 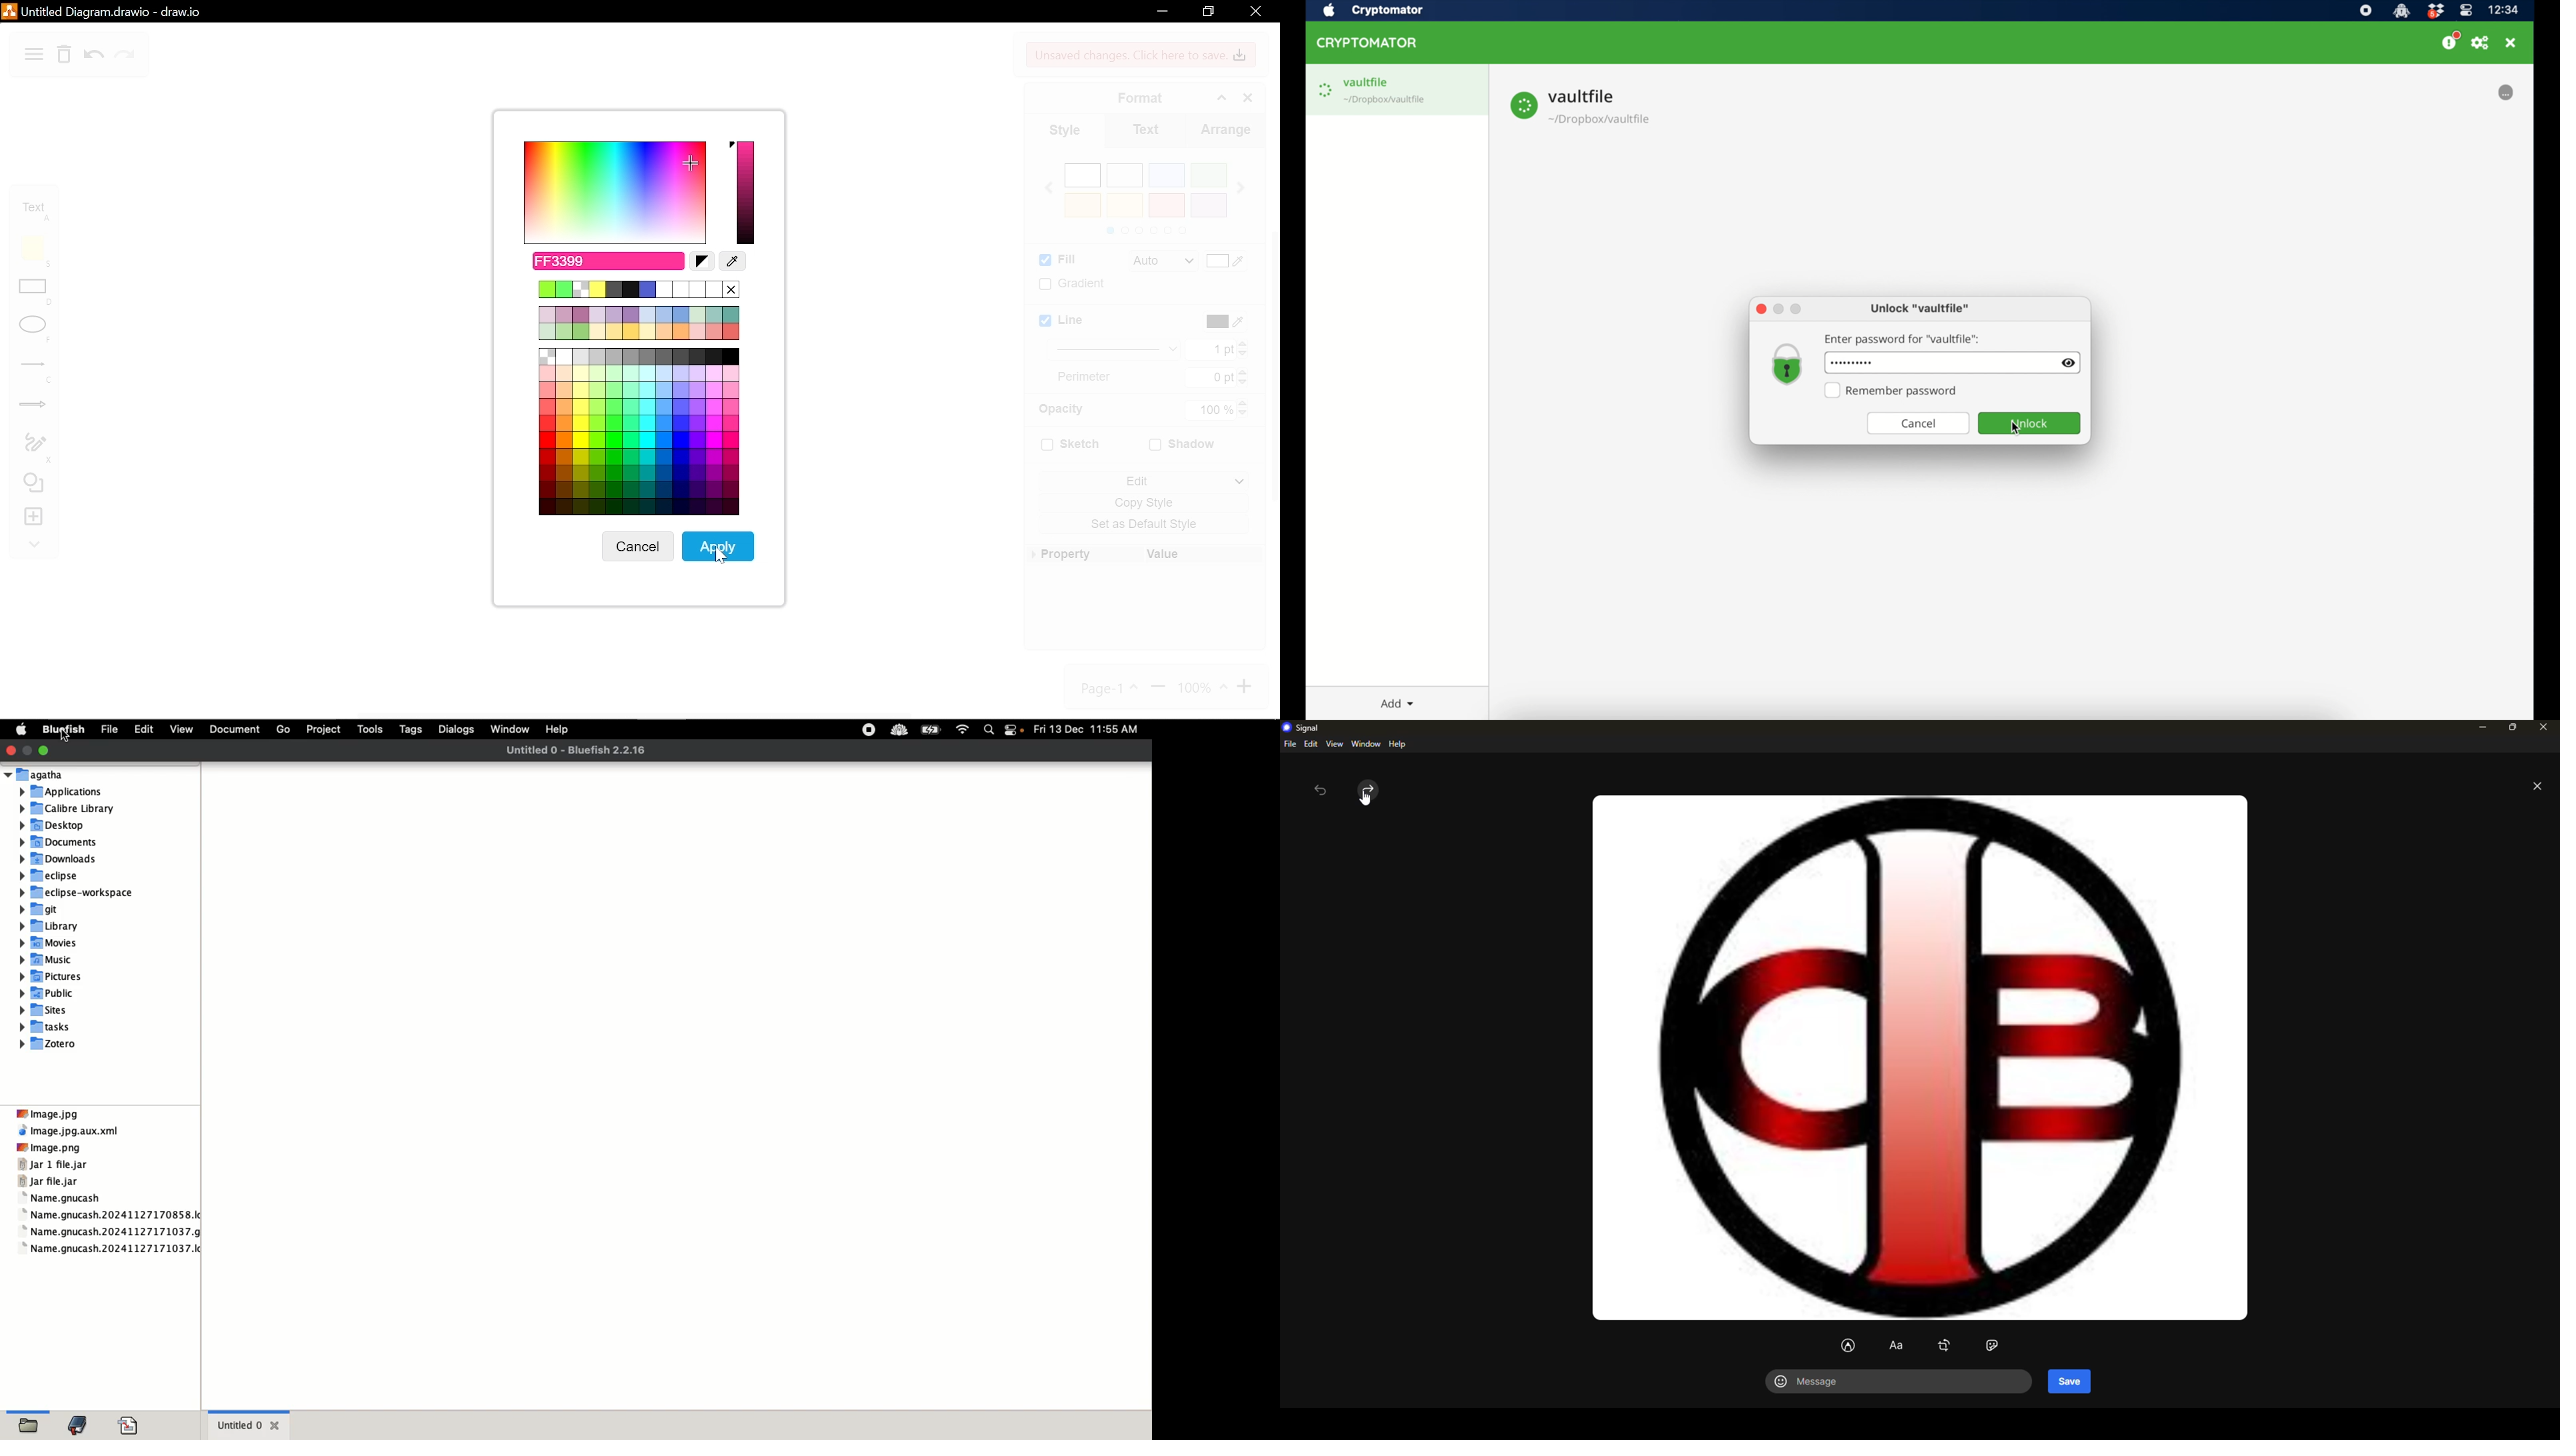 What do you see at coordinates (2451, 41) in the screenshot?
I see `donate us` at bounding box center [2451, 41].